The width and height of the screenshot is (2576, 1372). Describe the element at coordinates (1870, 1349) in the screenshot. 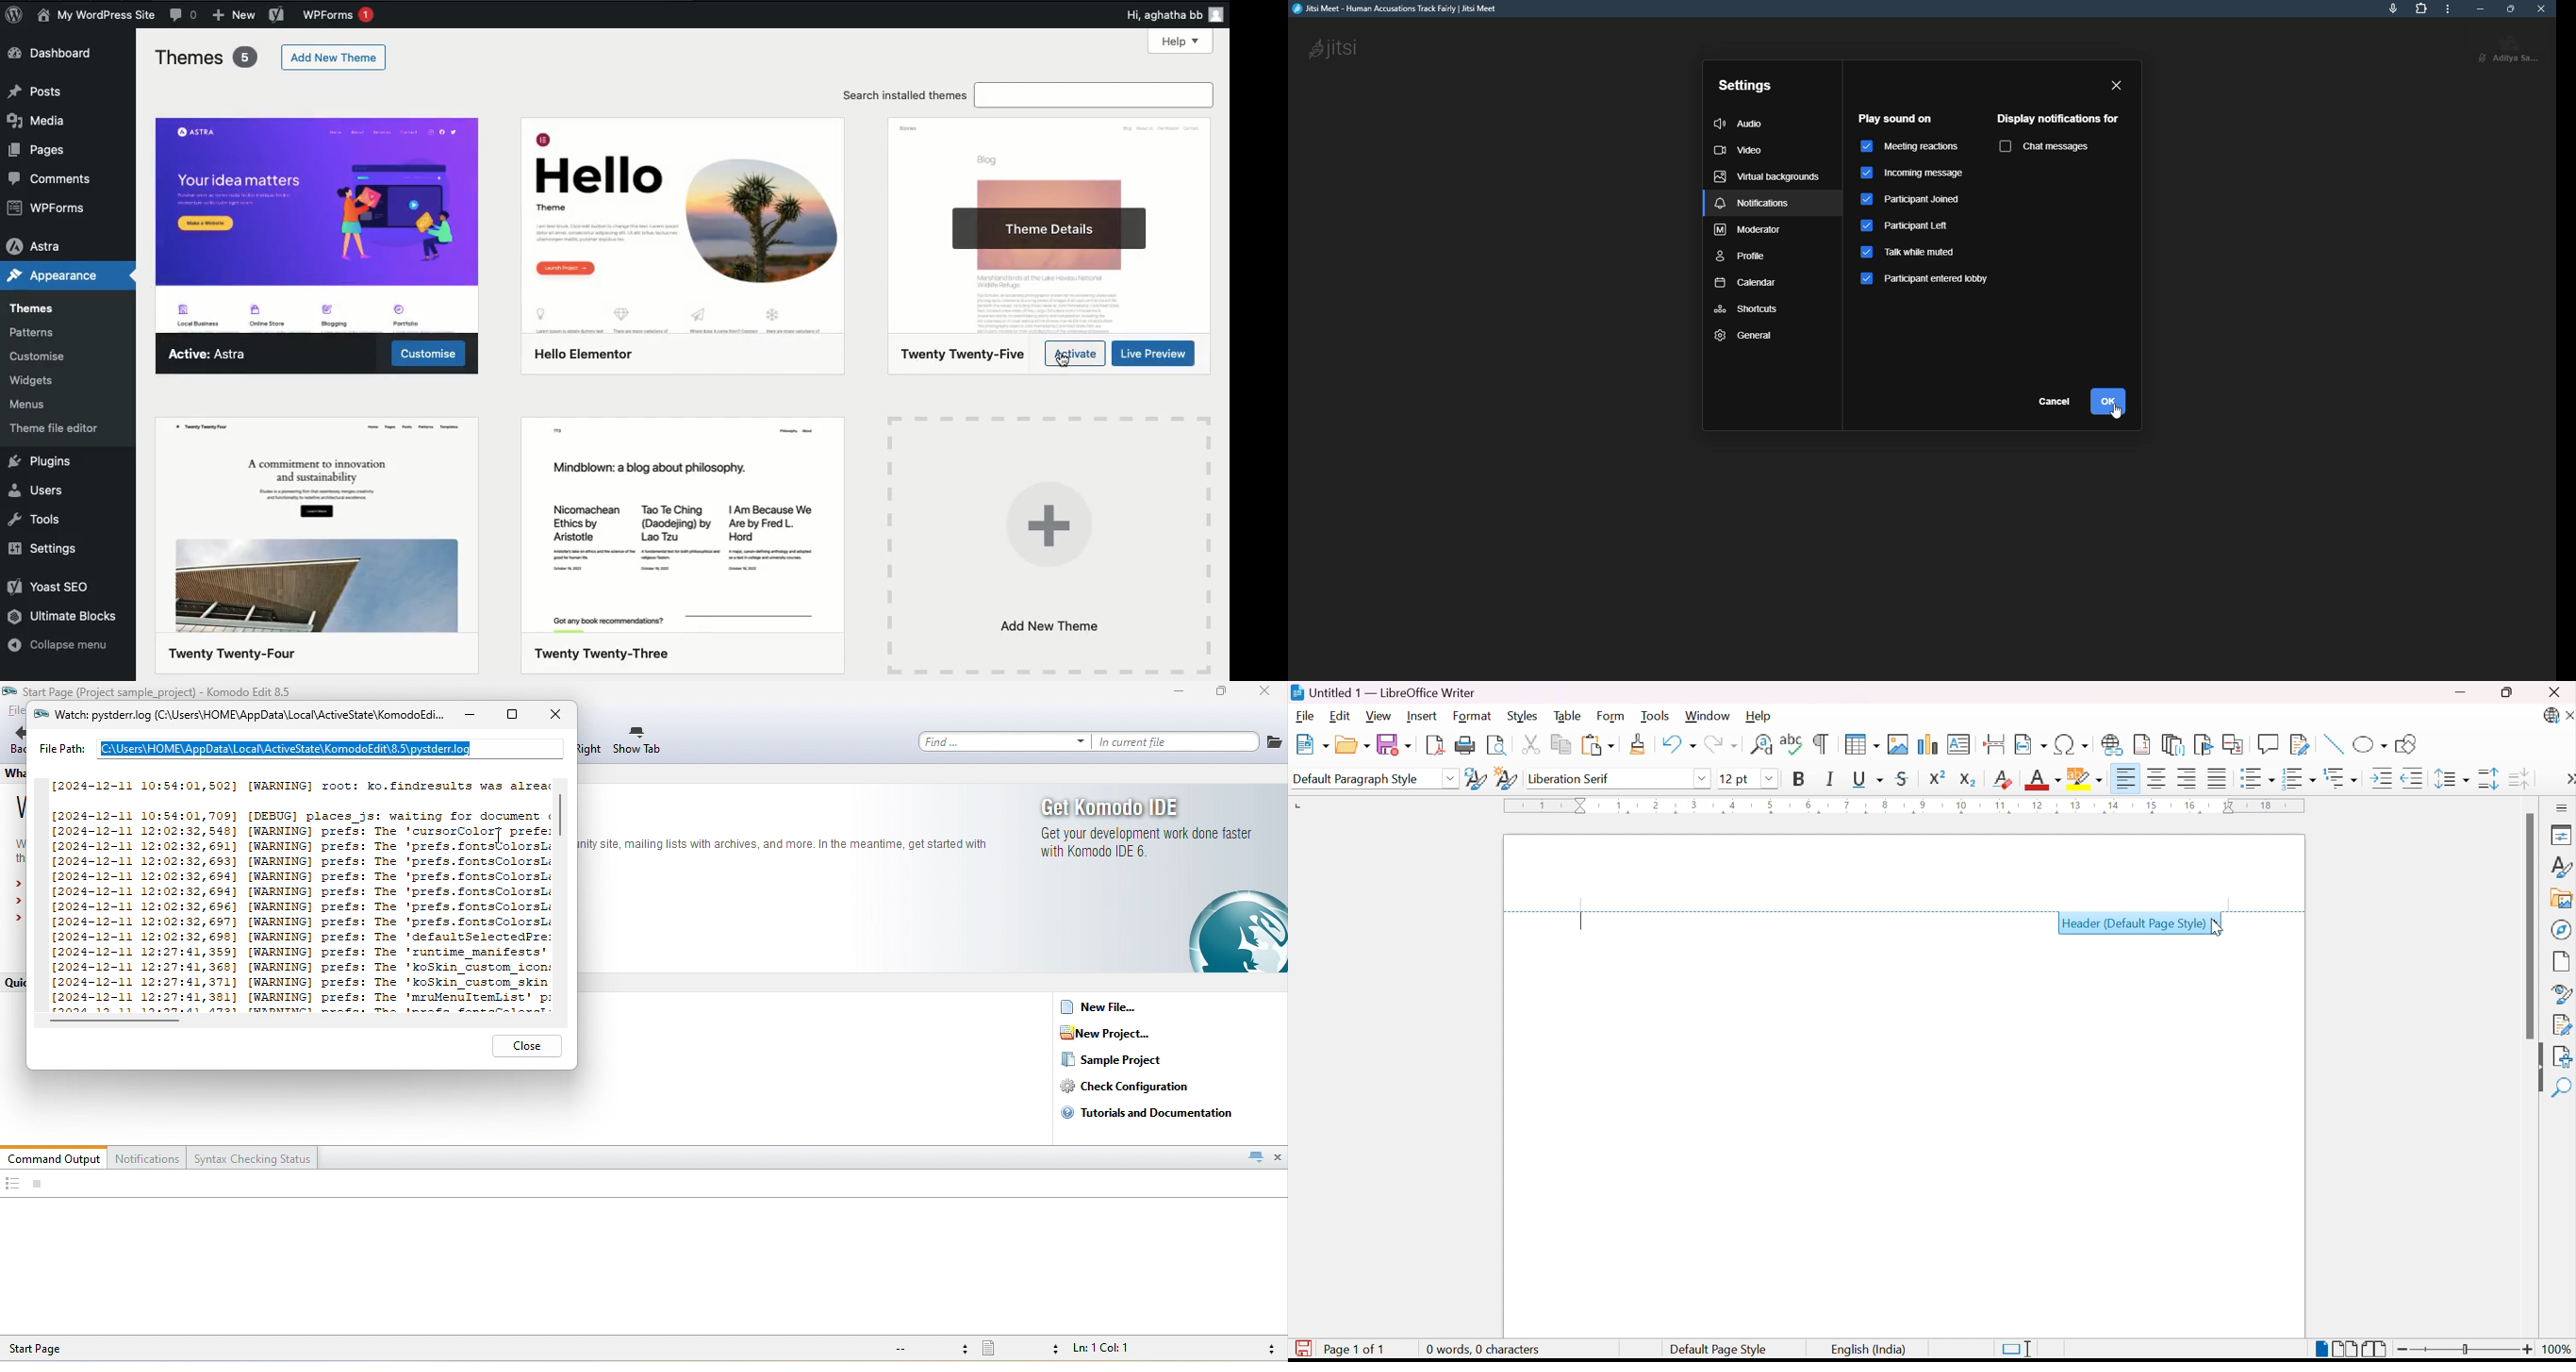

I see `English (India)` at that location.